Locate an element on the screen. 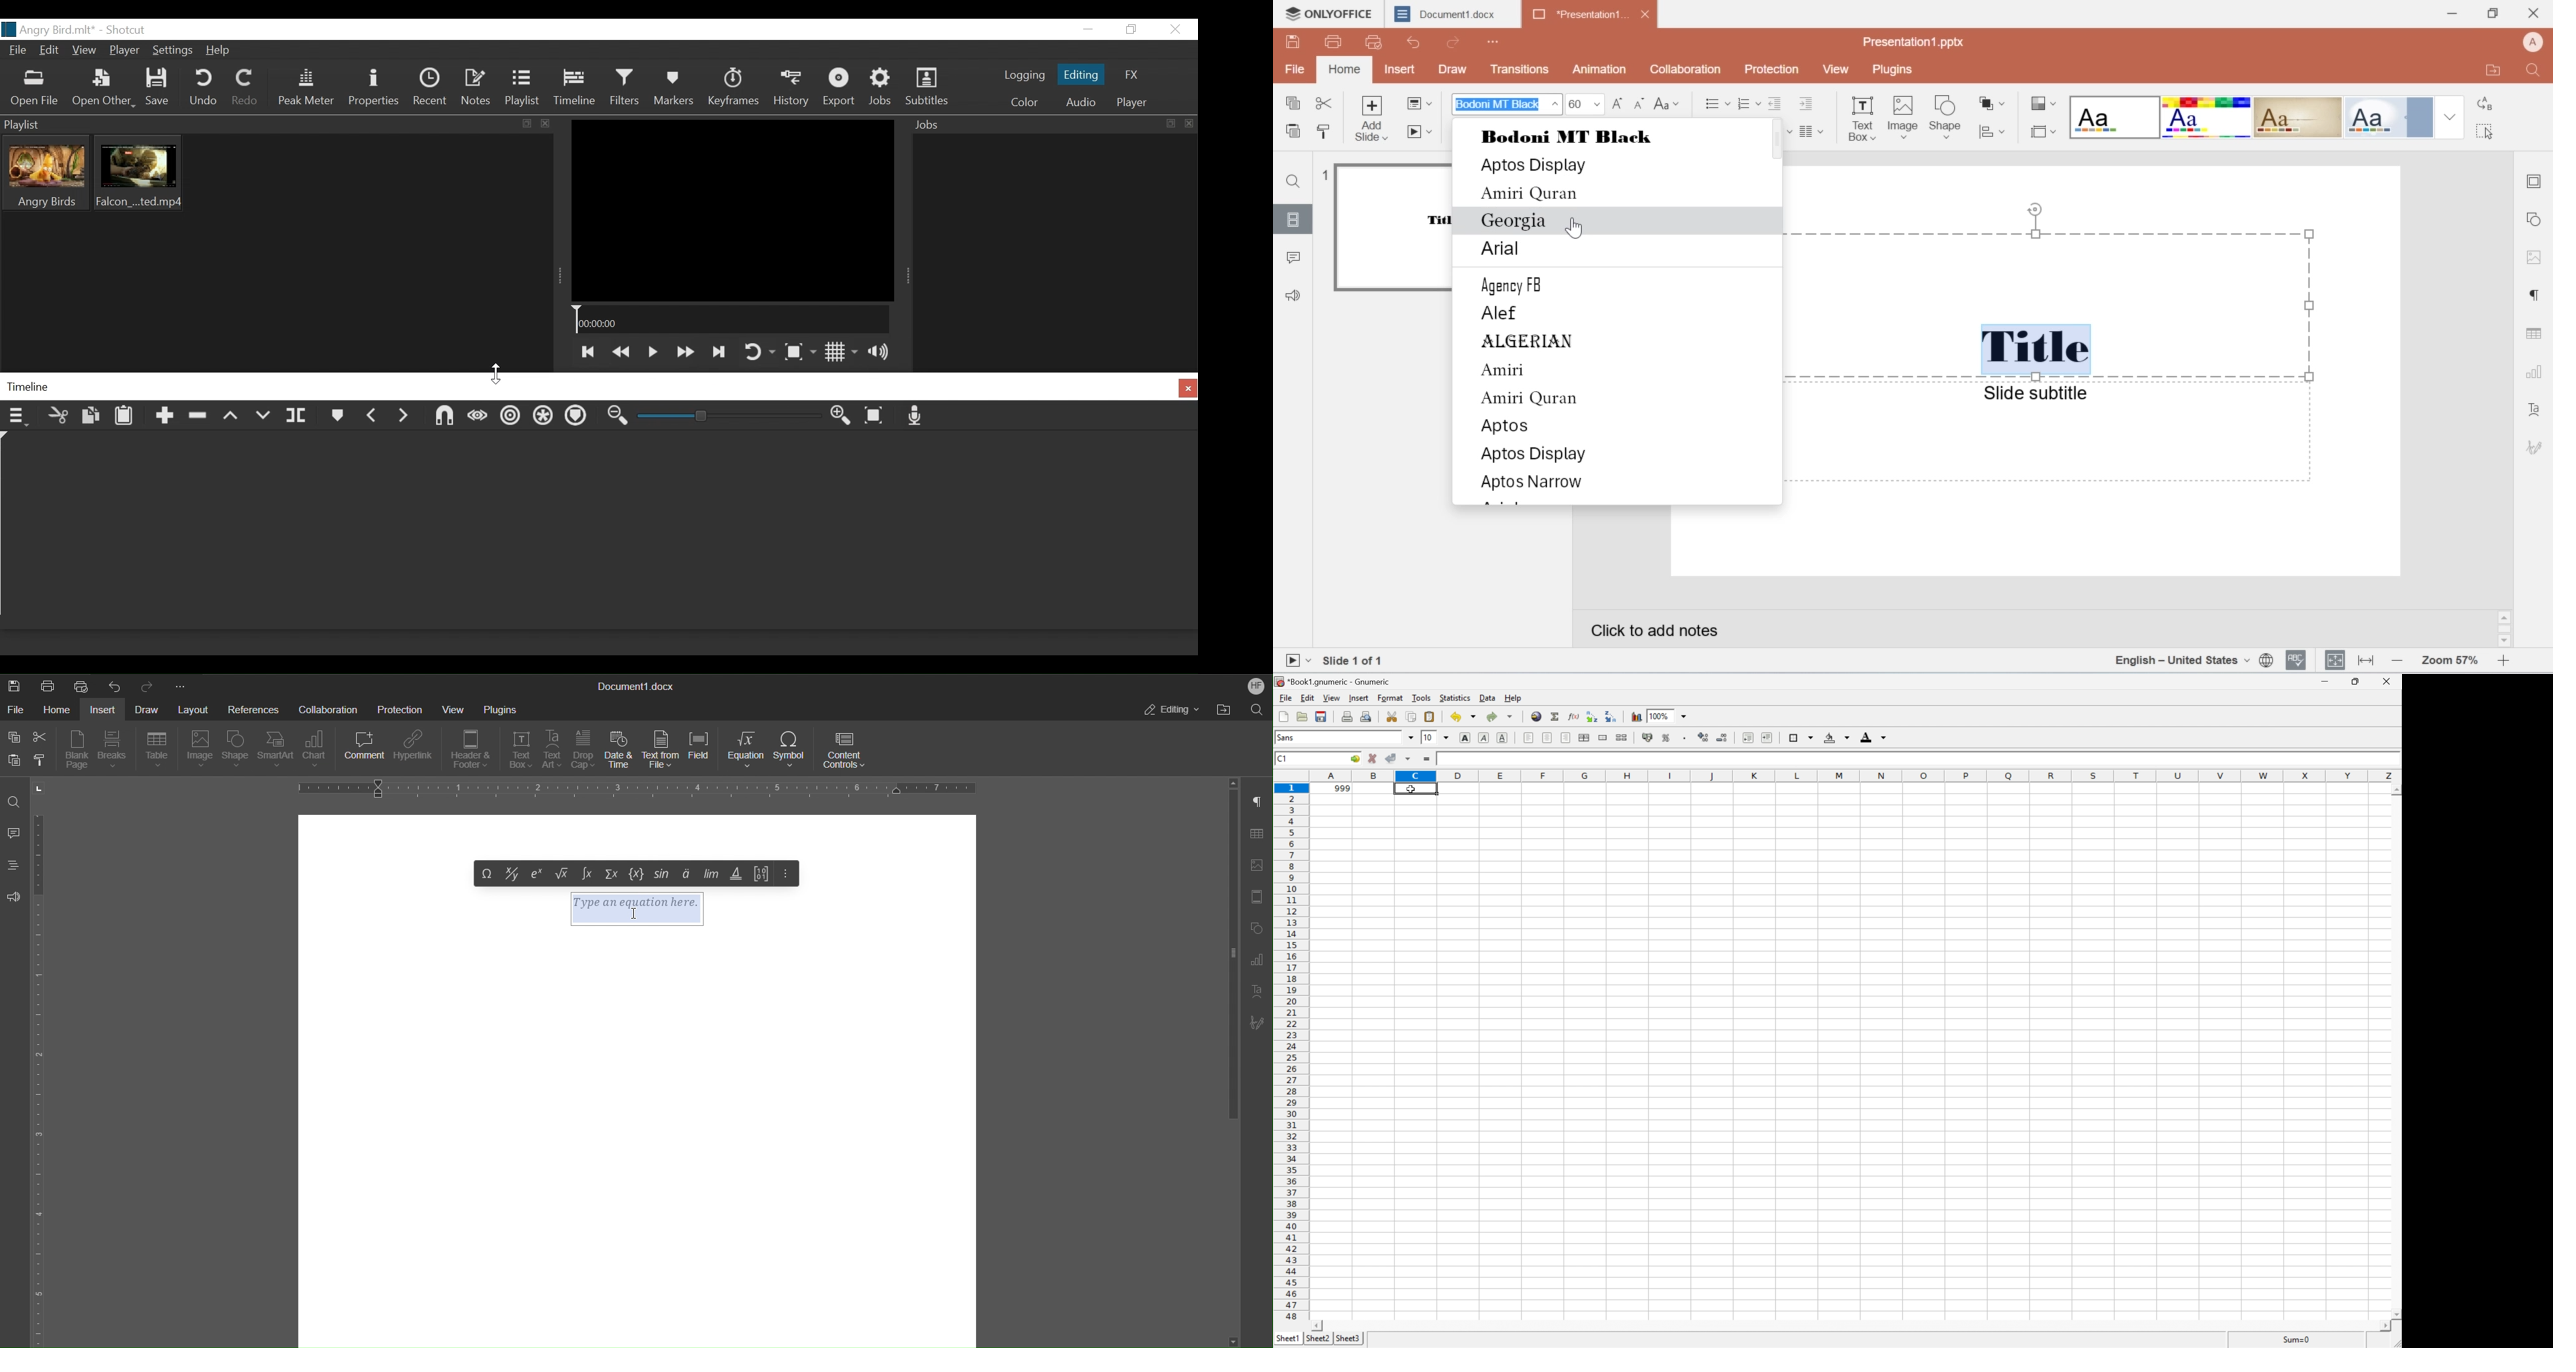 The height and width of the screenshot is (1372, 2576). statistics is located at coordinates (1456, 698).